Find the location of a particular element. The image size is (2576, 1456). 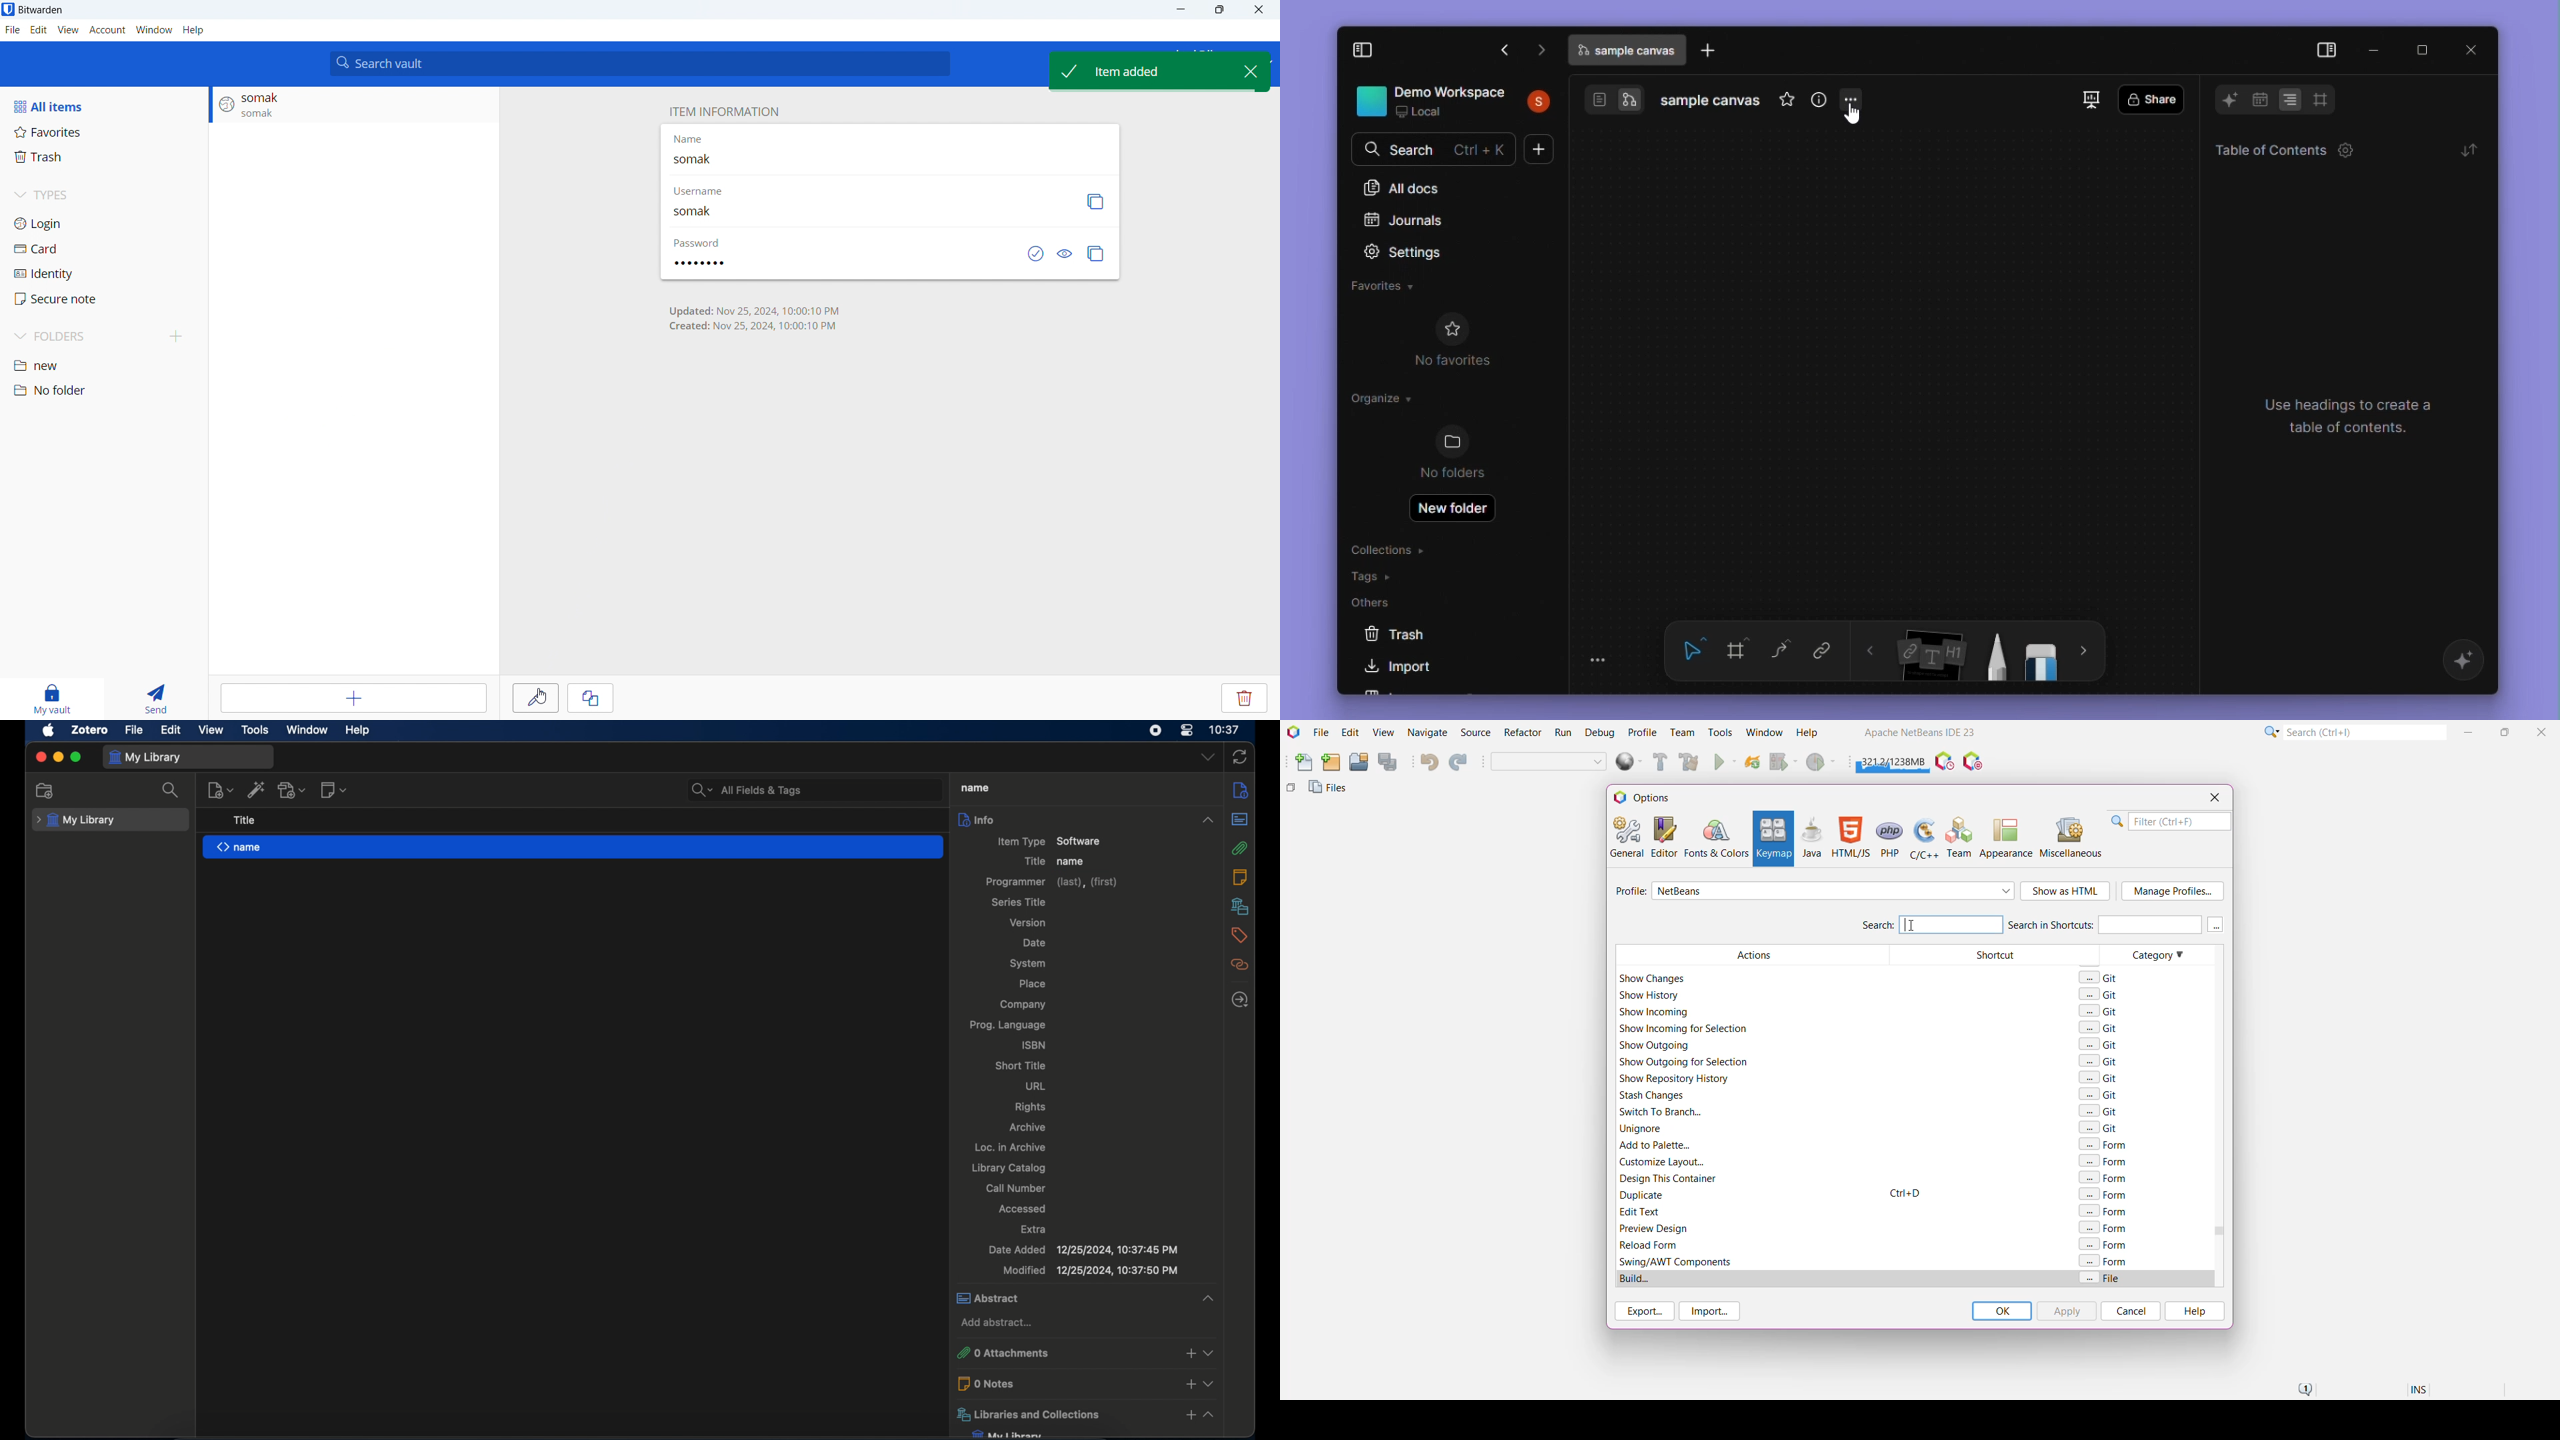

frame is located at coordinates (1738, 651).